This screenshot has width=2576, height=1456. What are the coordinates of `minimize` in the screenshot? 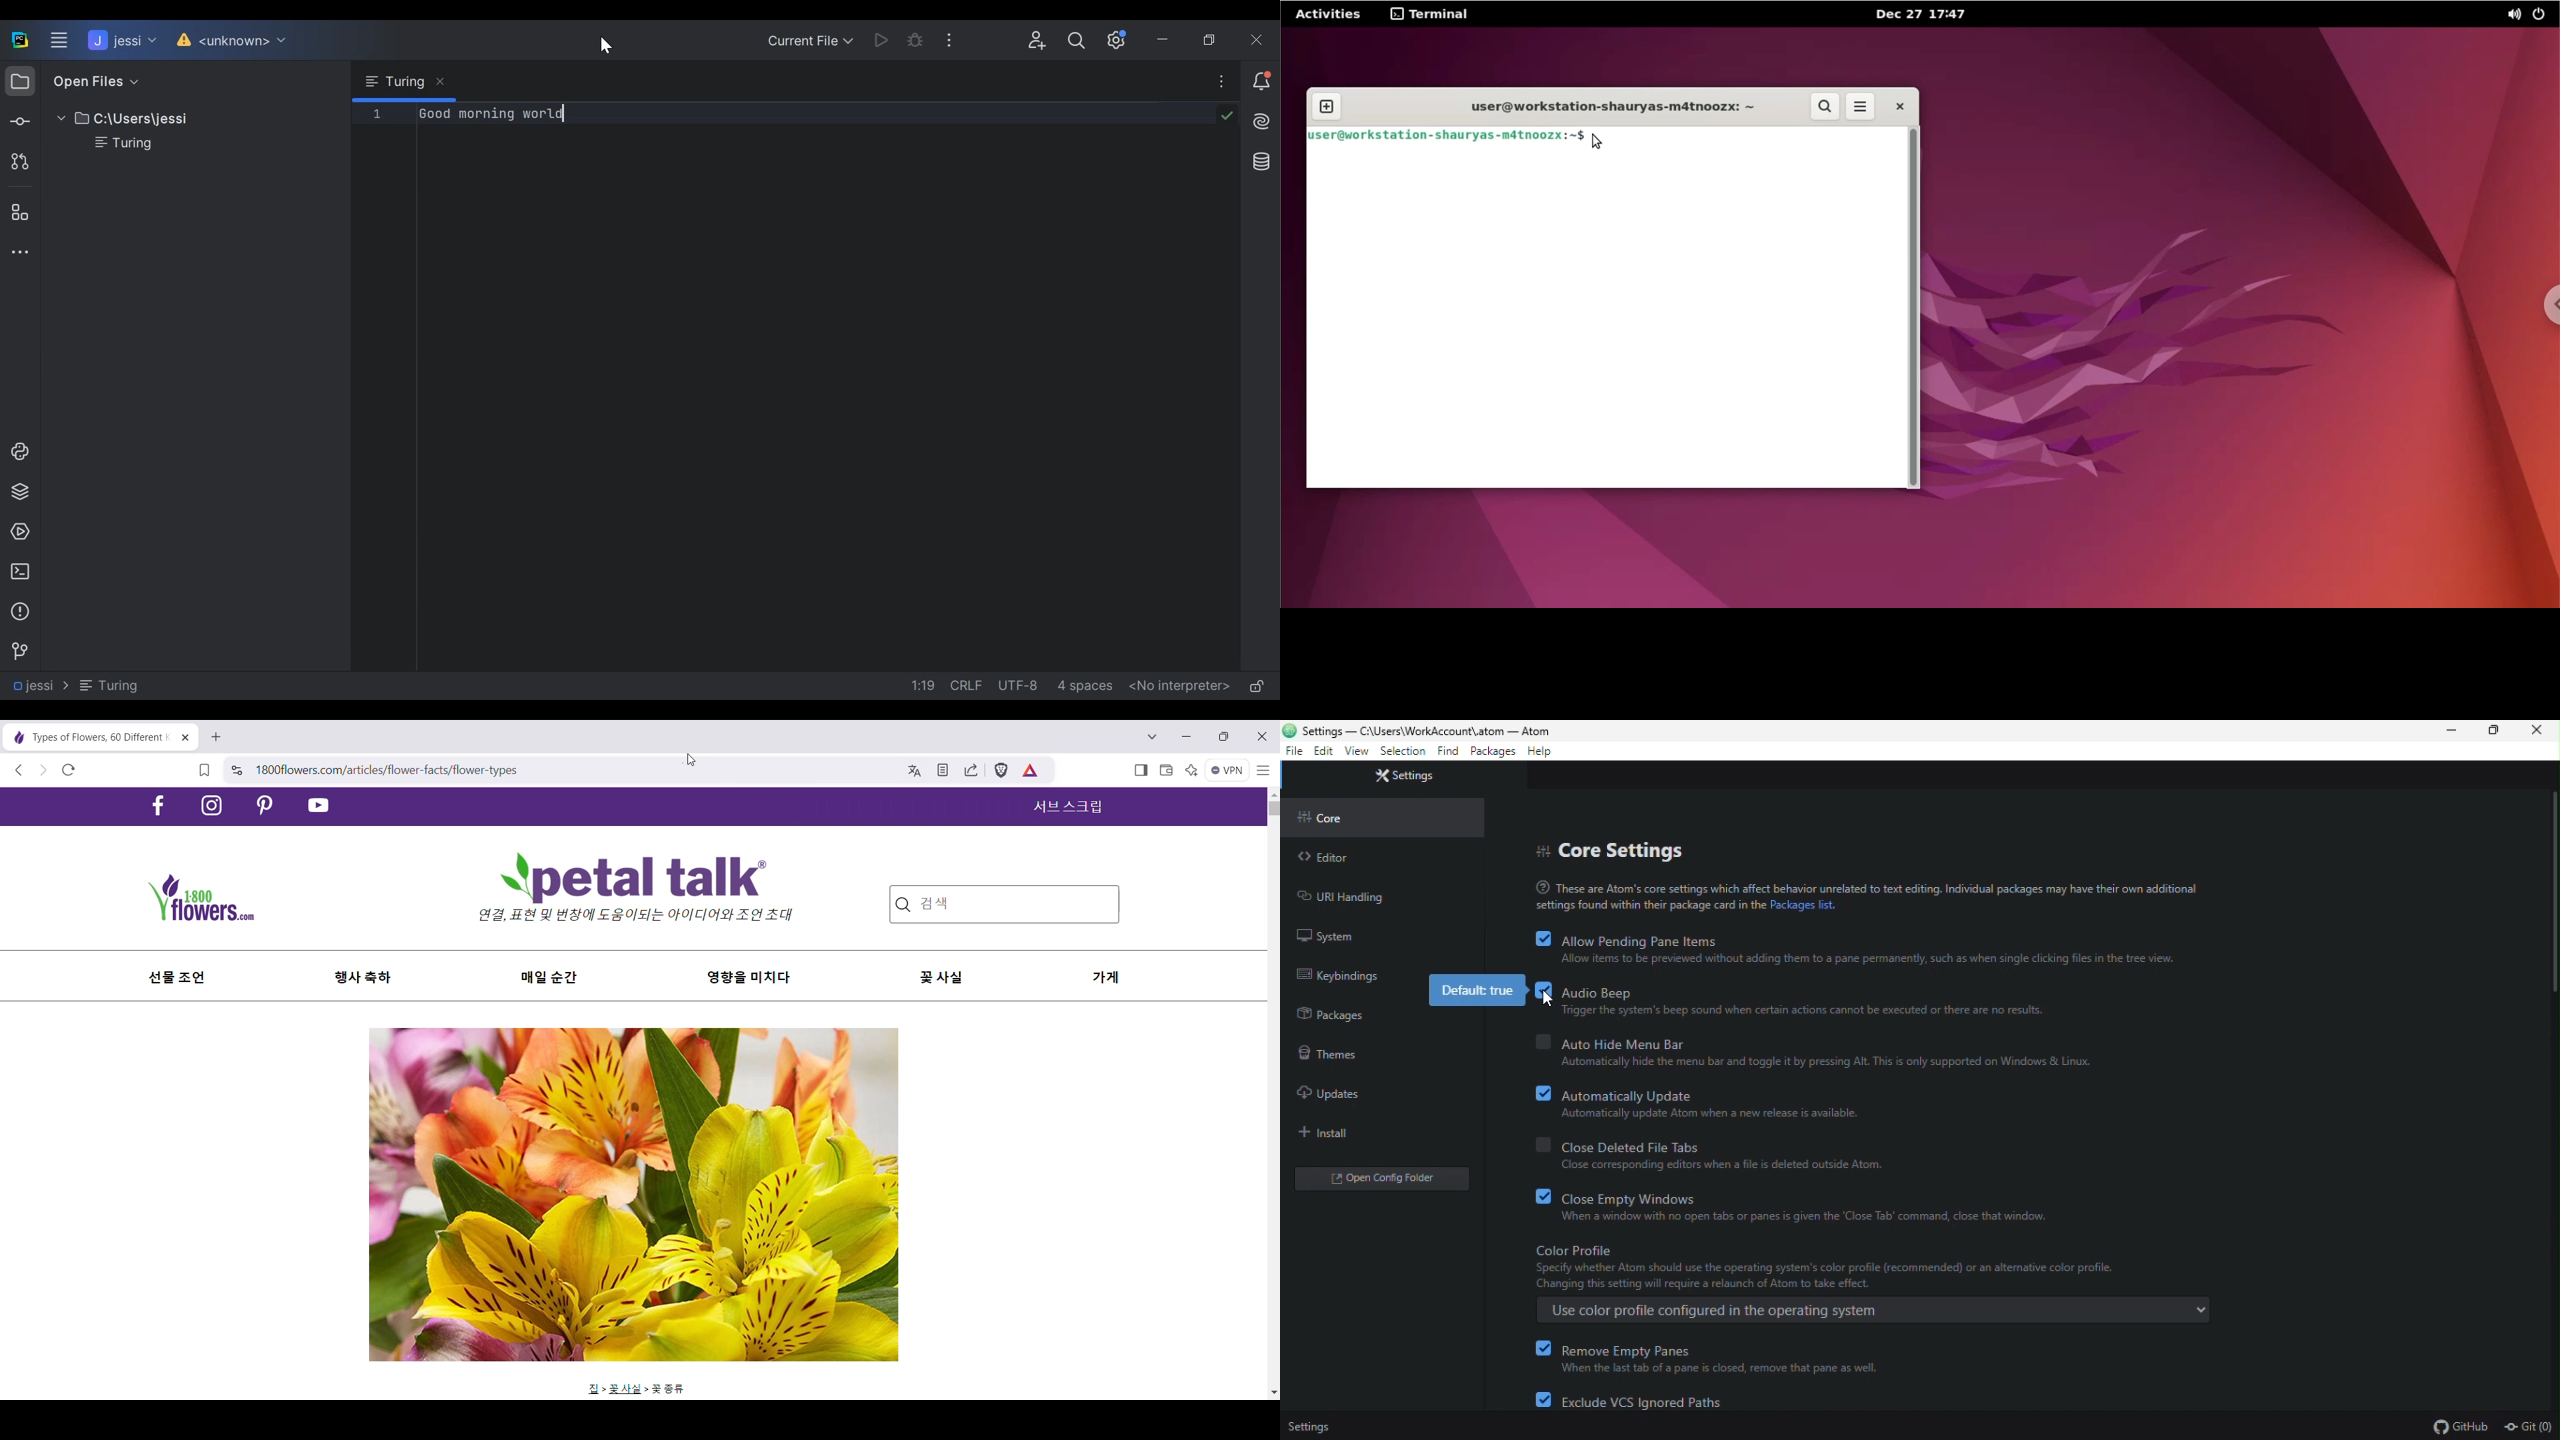 It's located at (2456, 736).